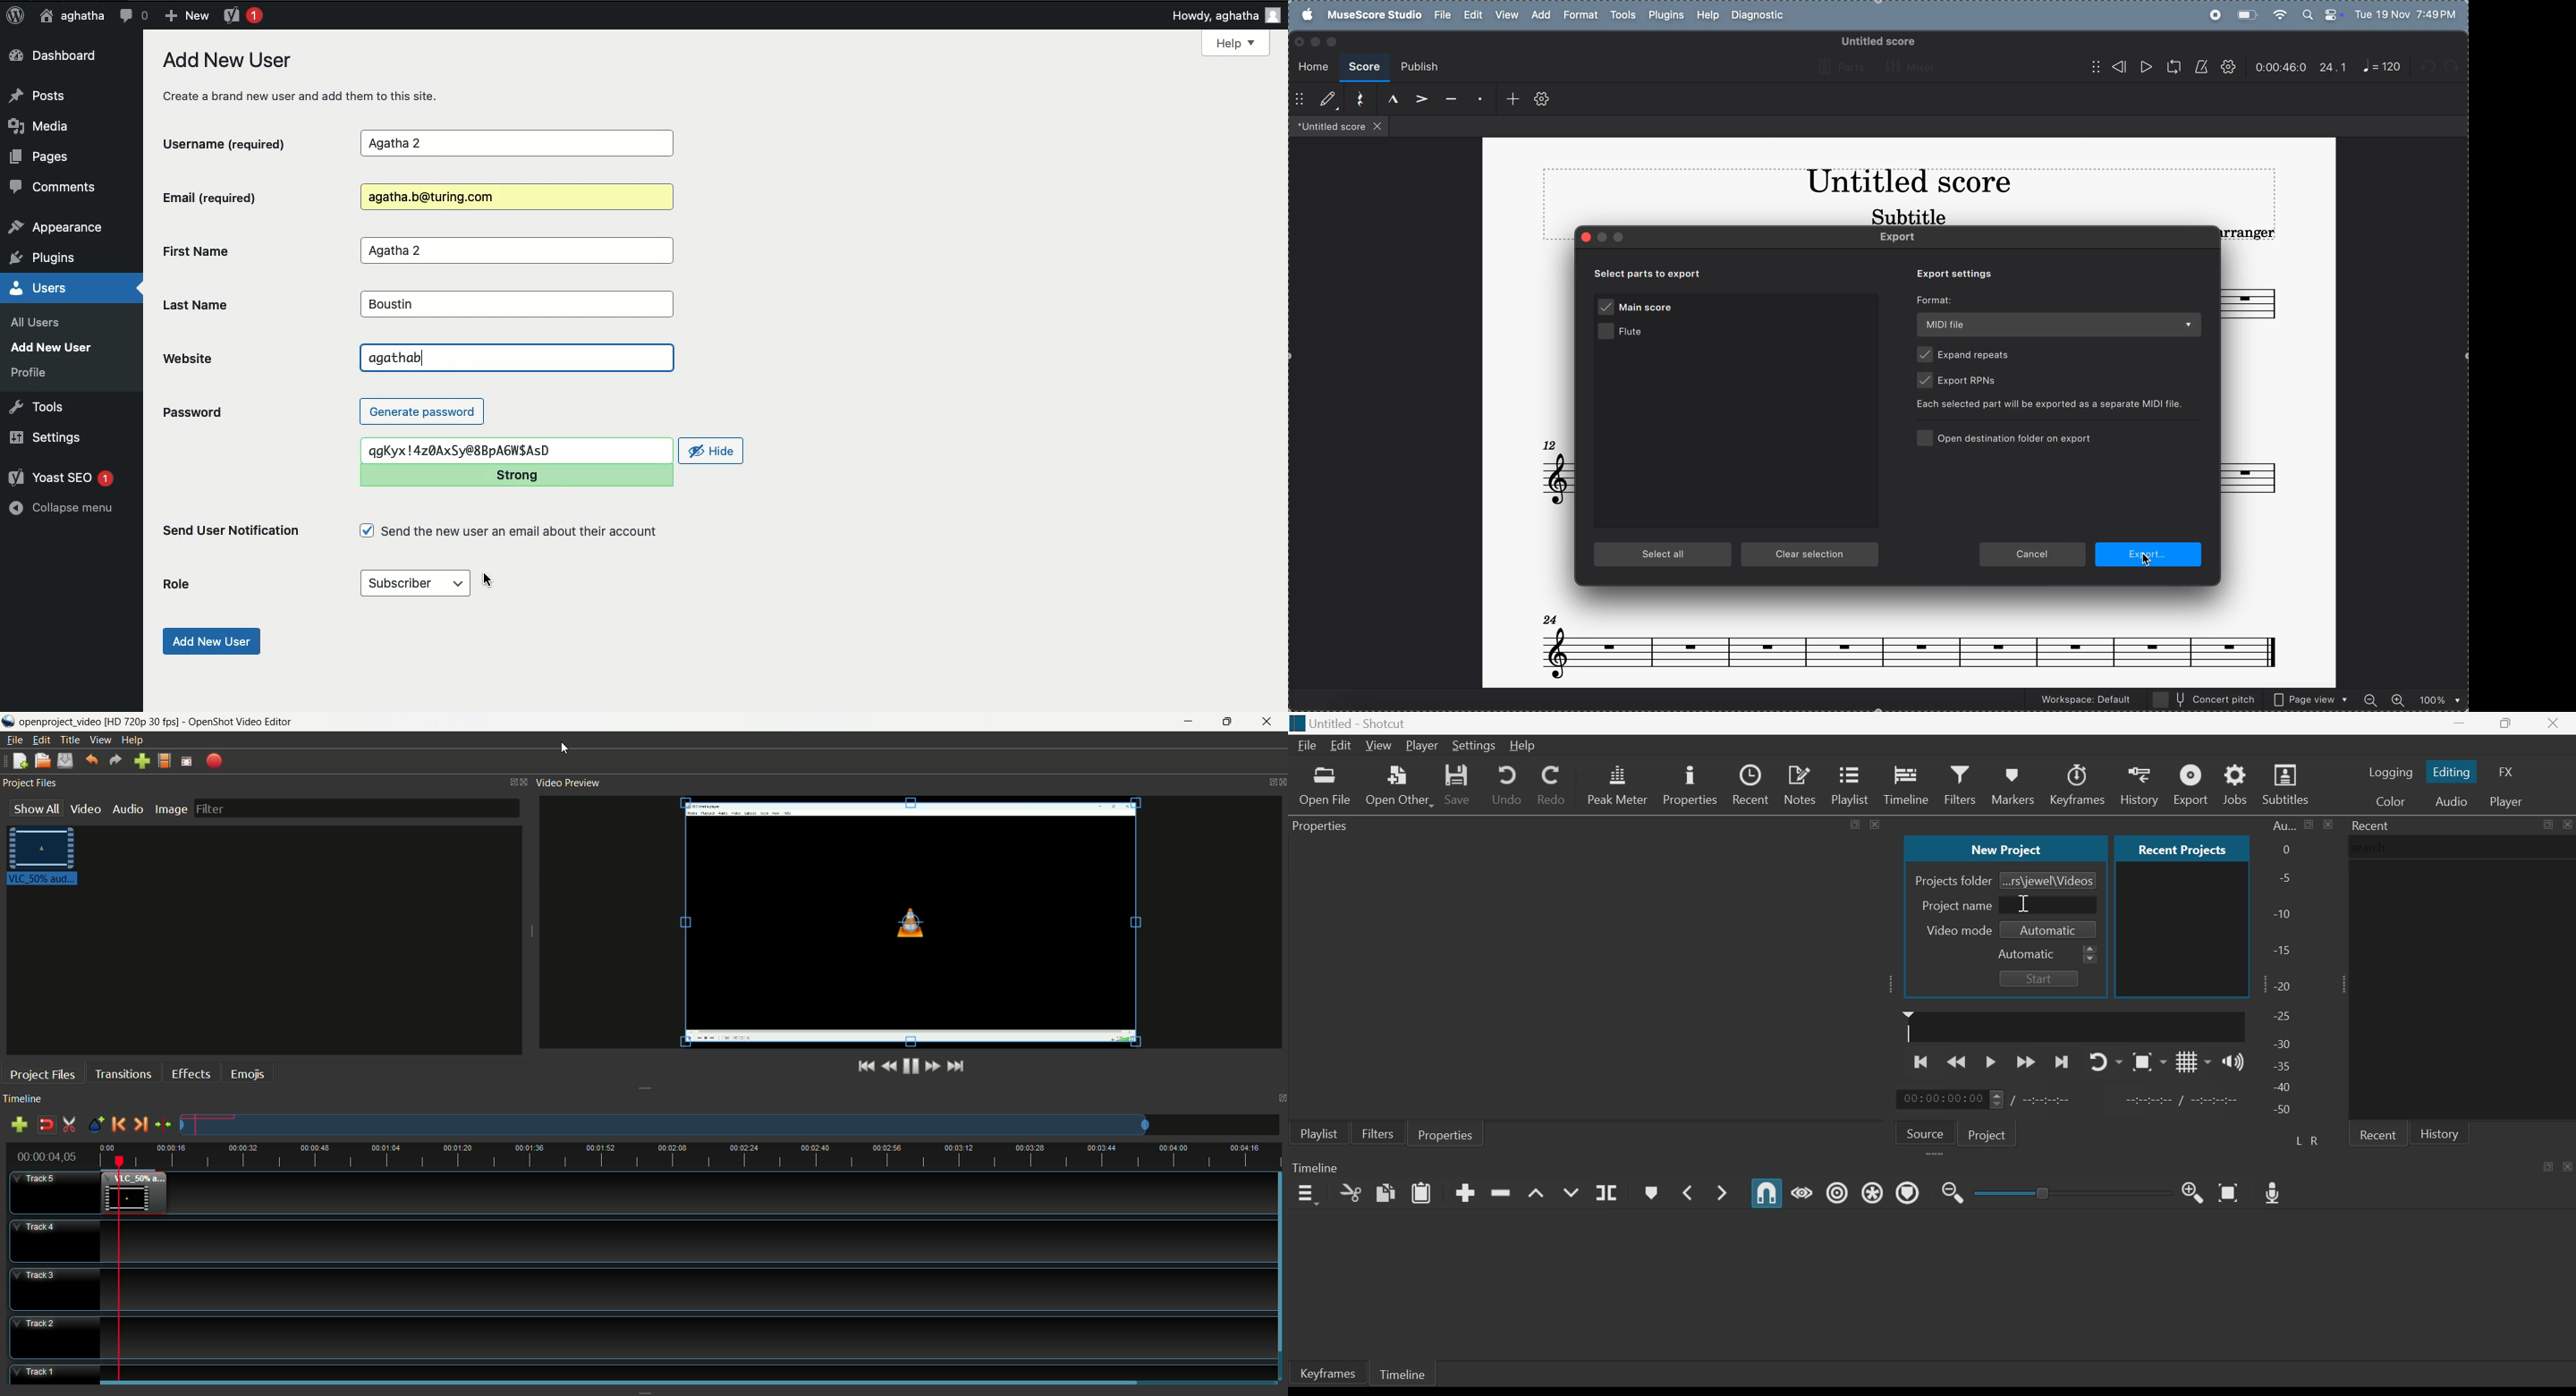 The image size is (2576, 1400). Describe the element at coordinates (2334, 67) in the screenshot. I see `24.1` at that location.